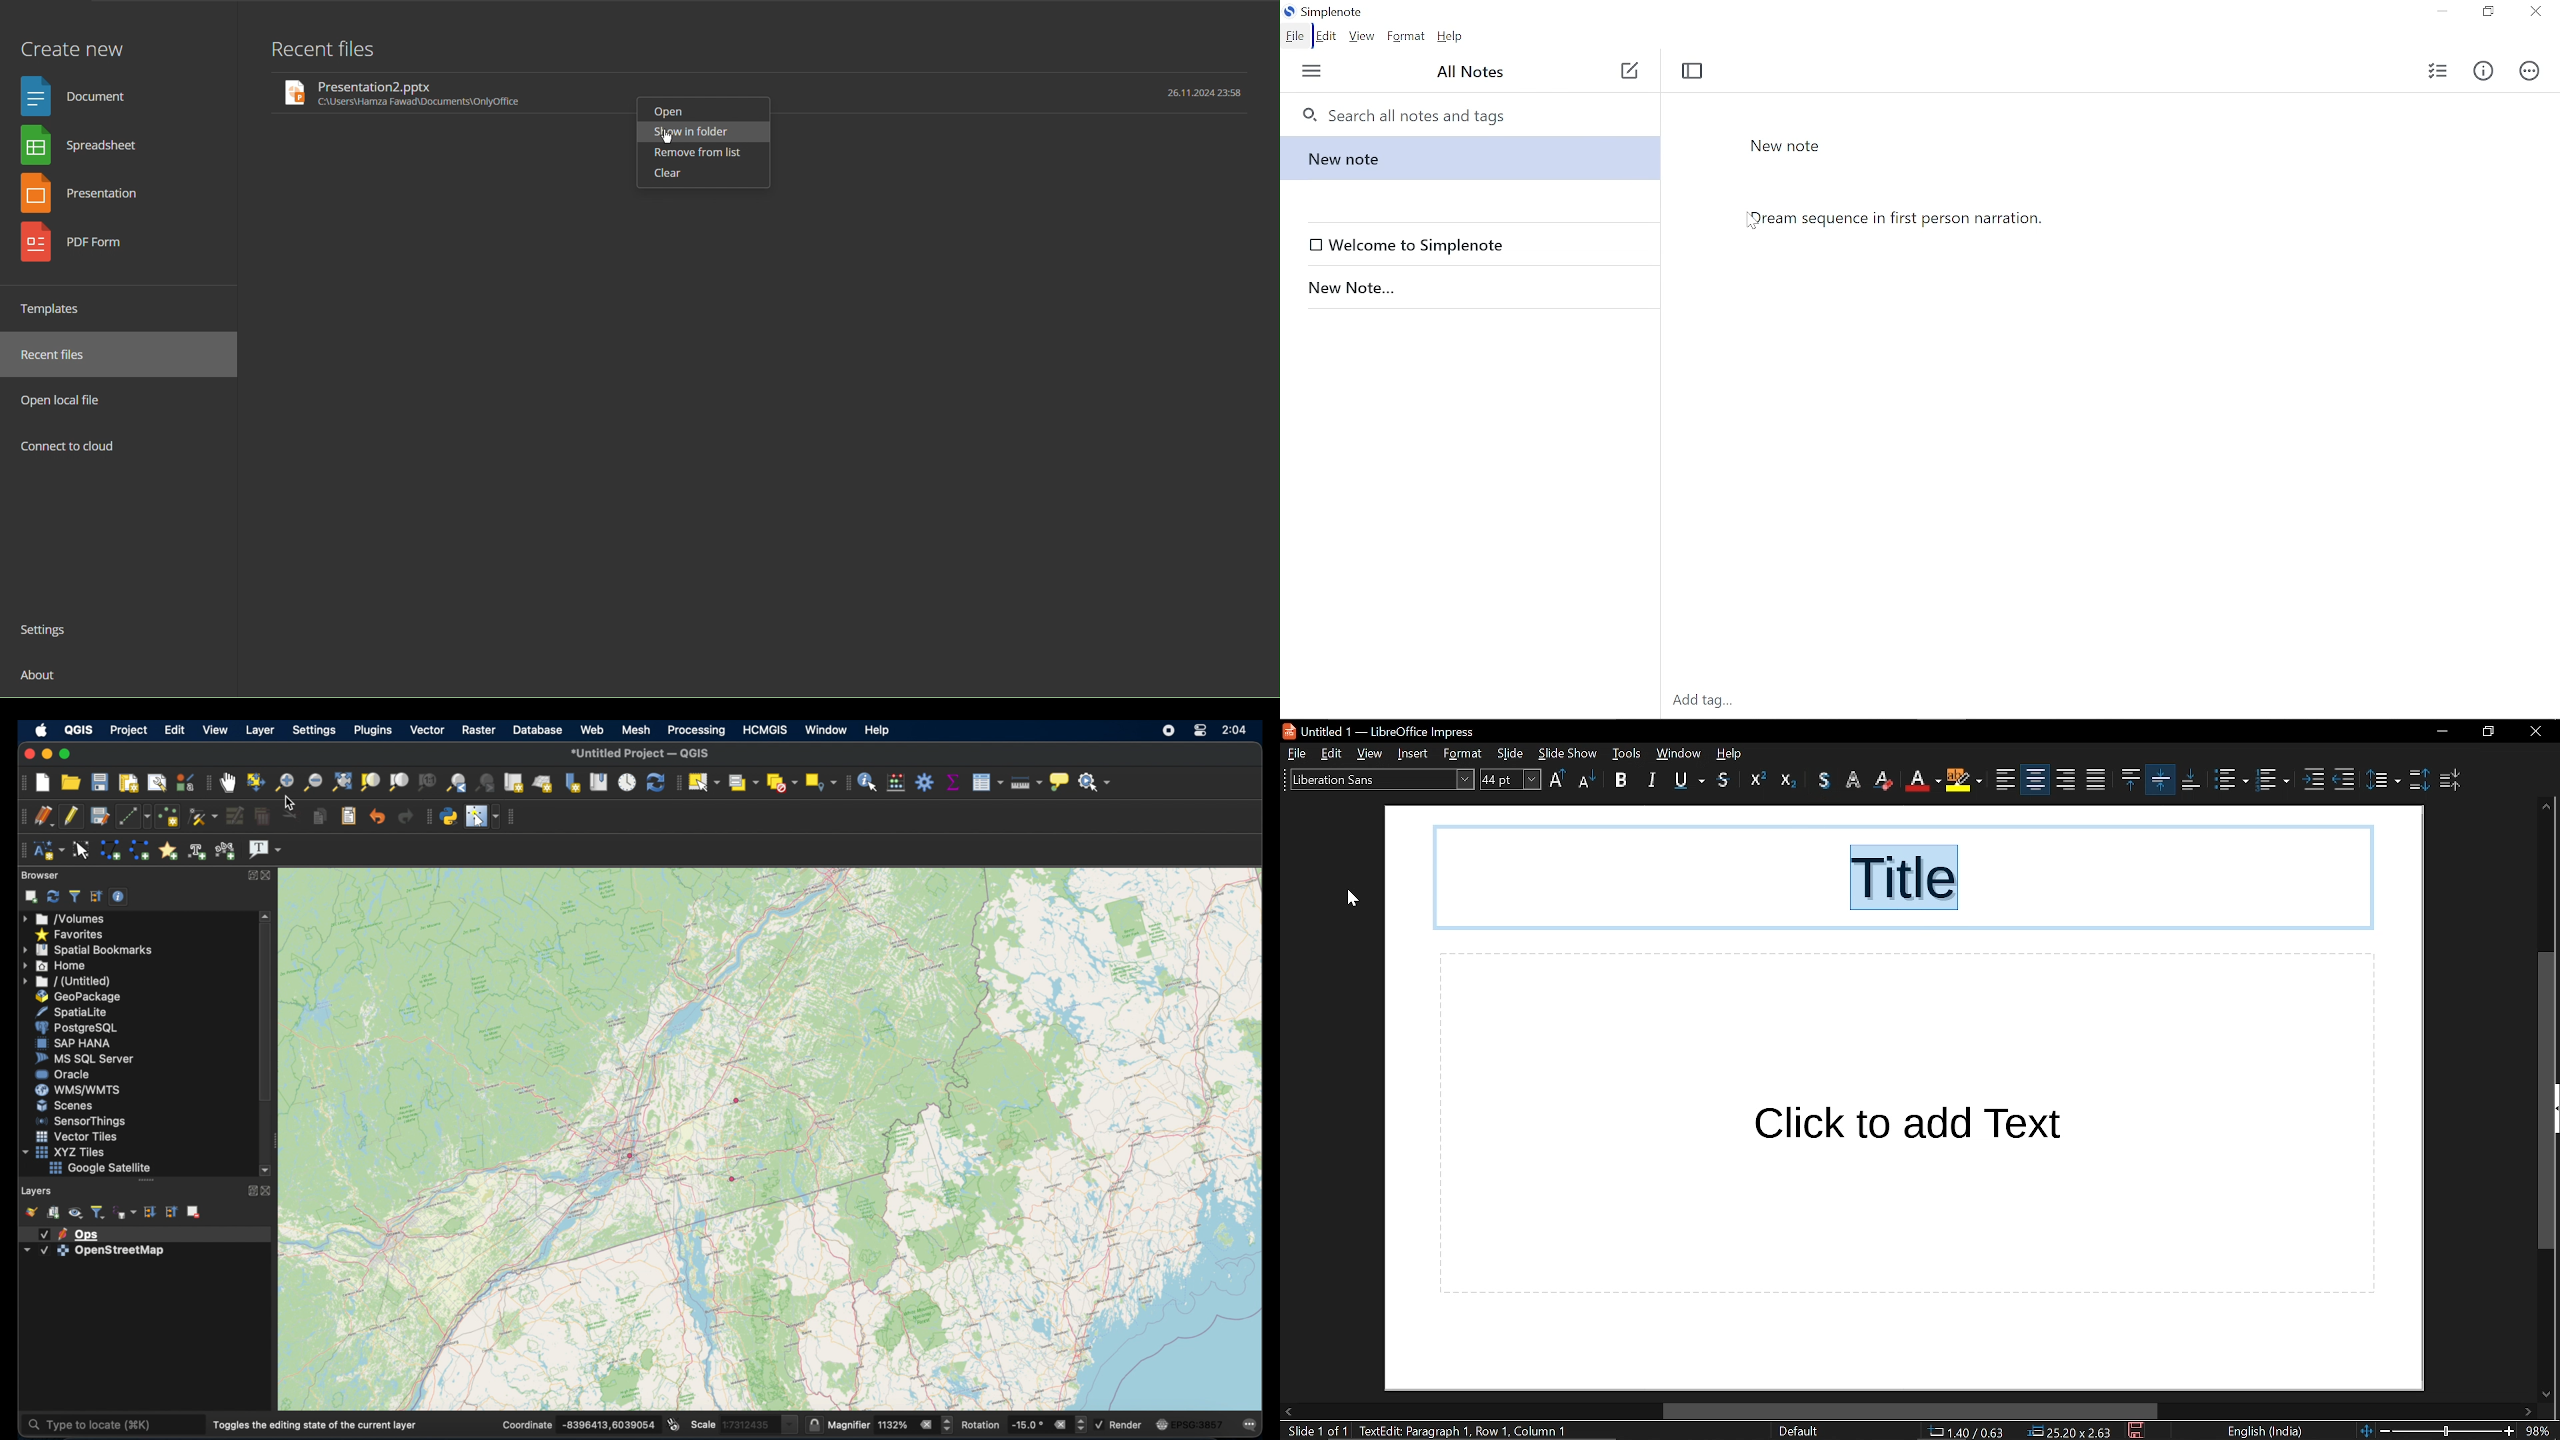 This screenshot has width=2576, height=1456. What do you see at coordinates (1405, 36) in the screenshot?
I see `Format` at bounding box center [1405, 36].